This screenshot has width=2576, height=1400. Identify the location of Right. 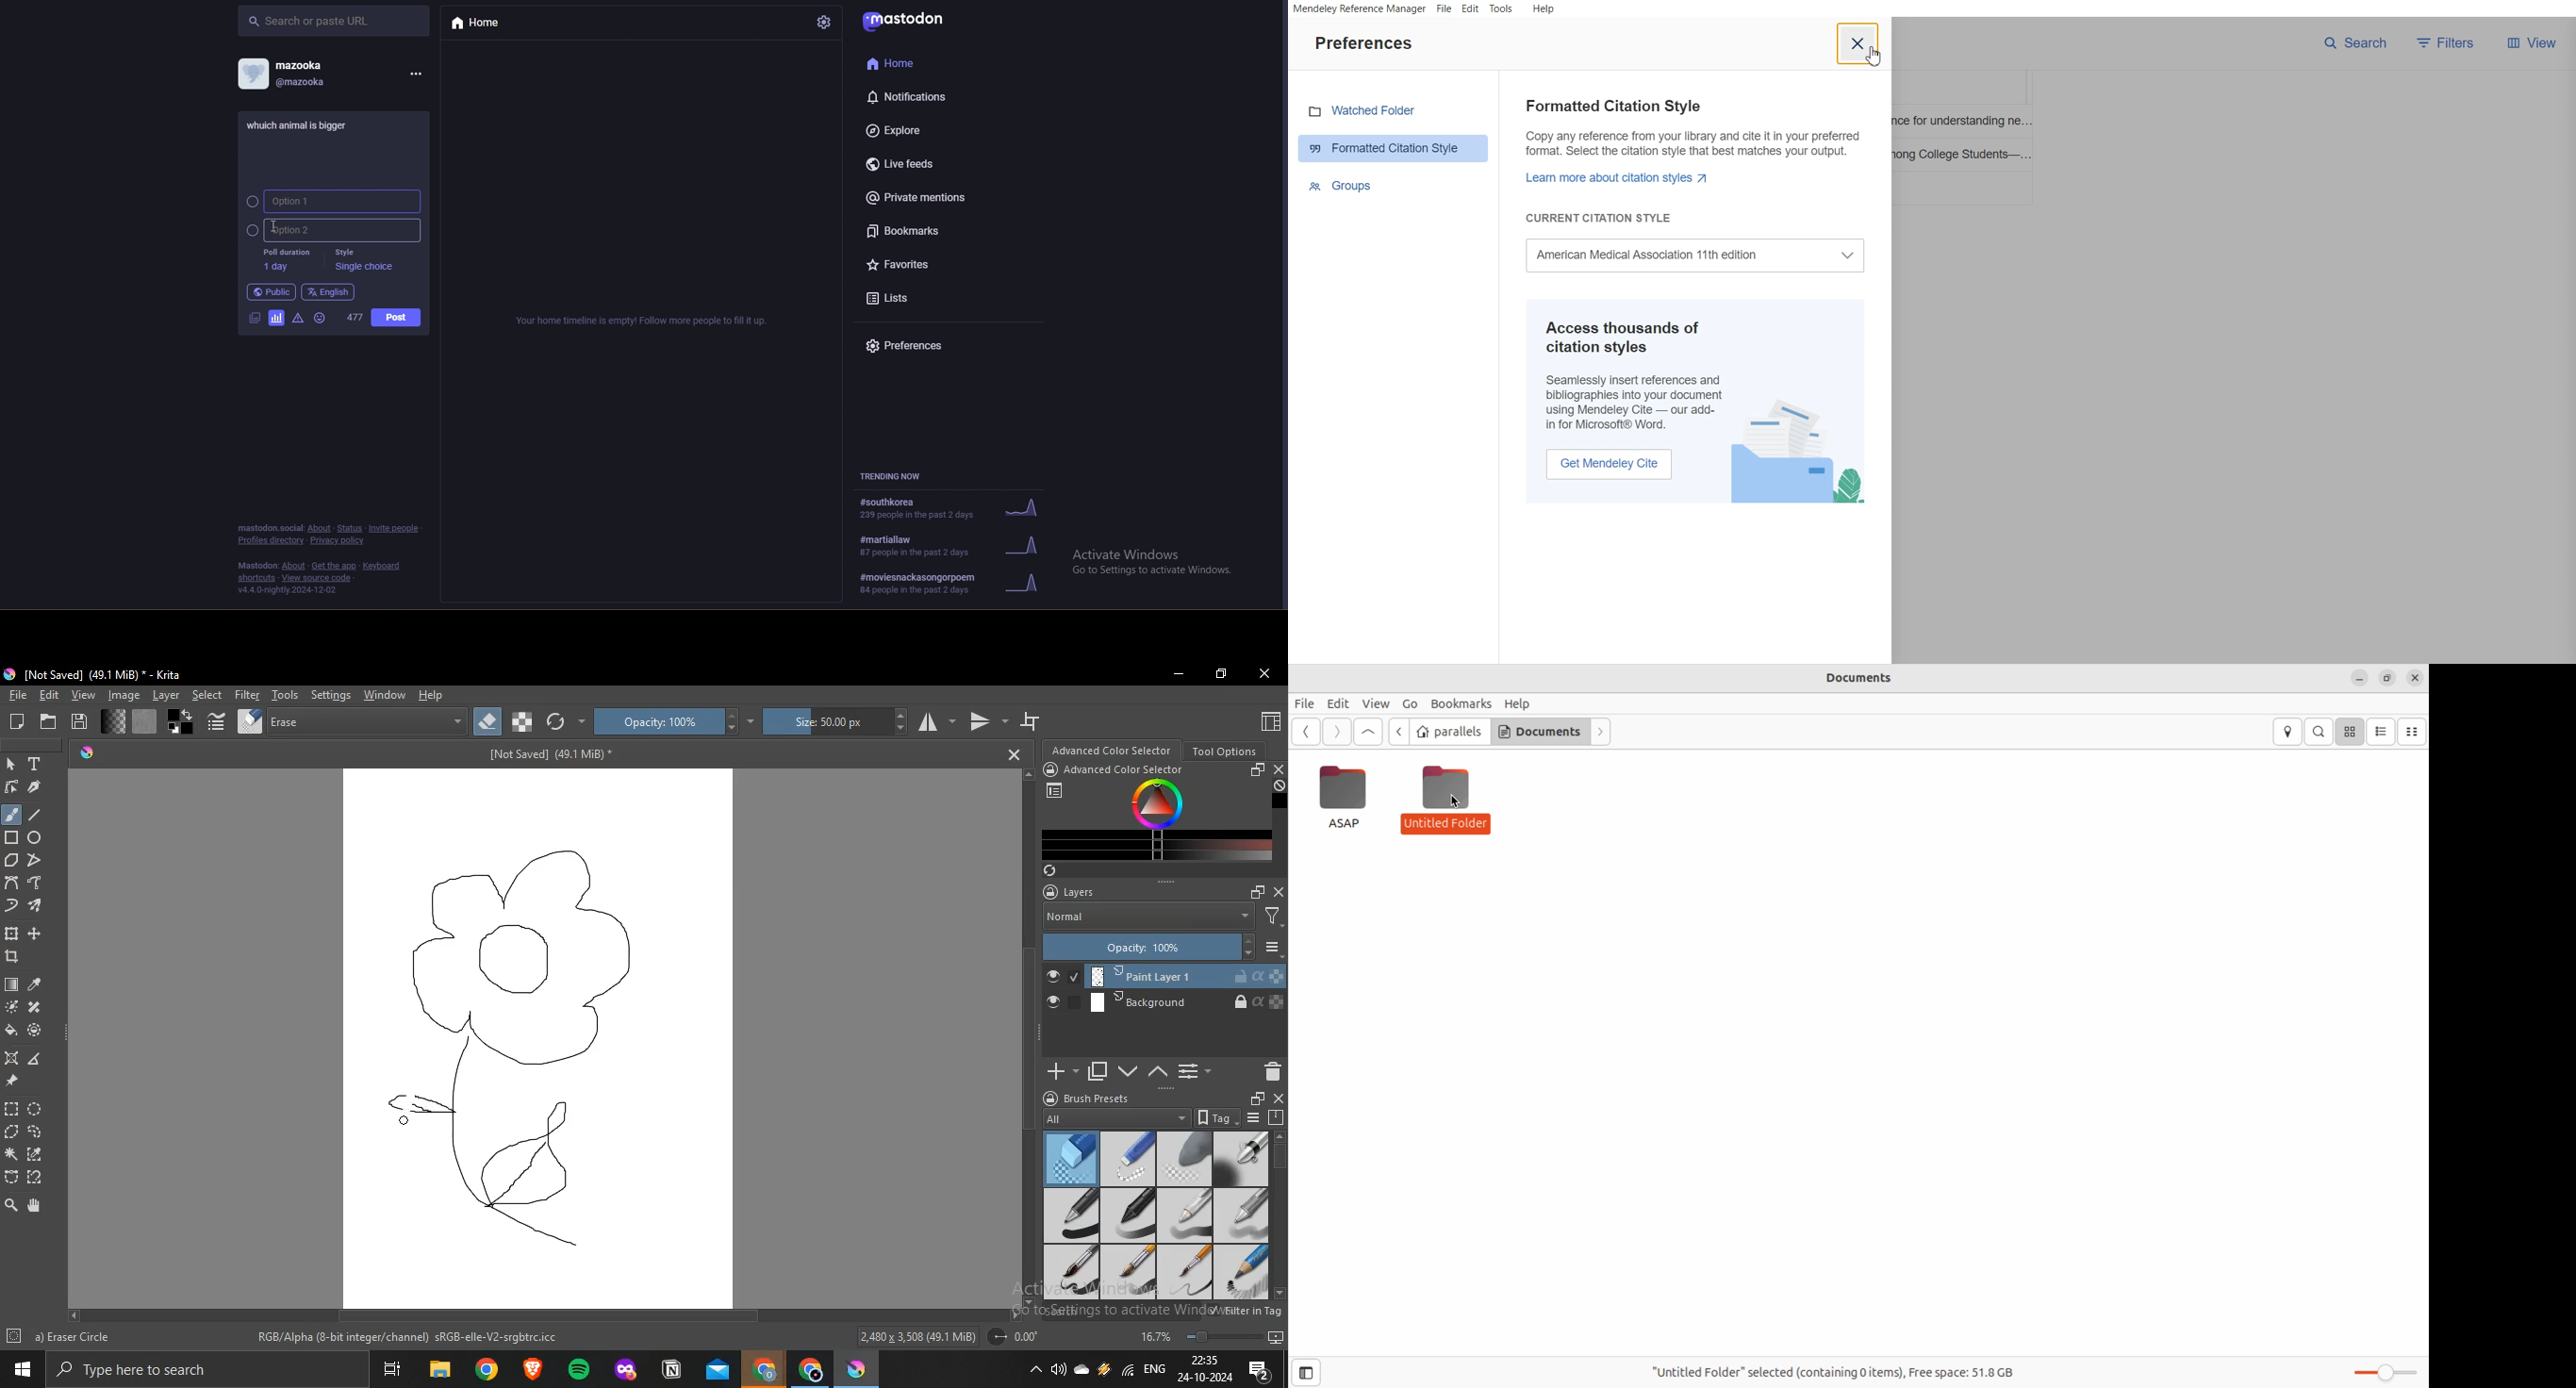
(1014, 1314).